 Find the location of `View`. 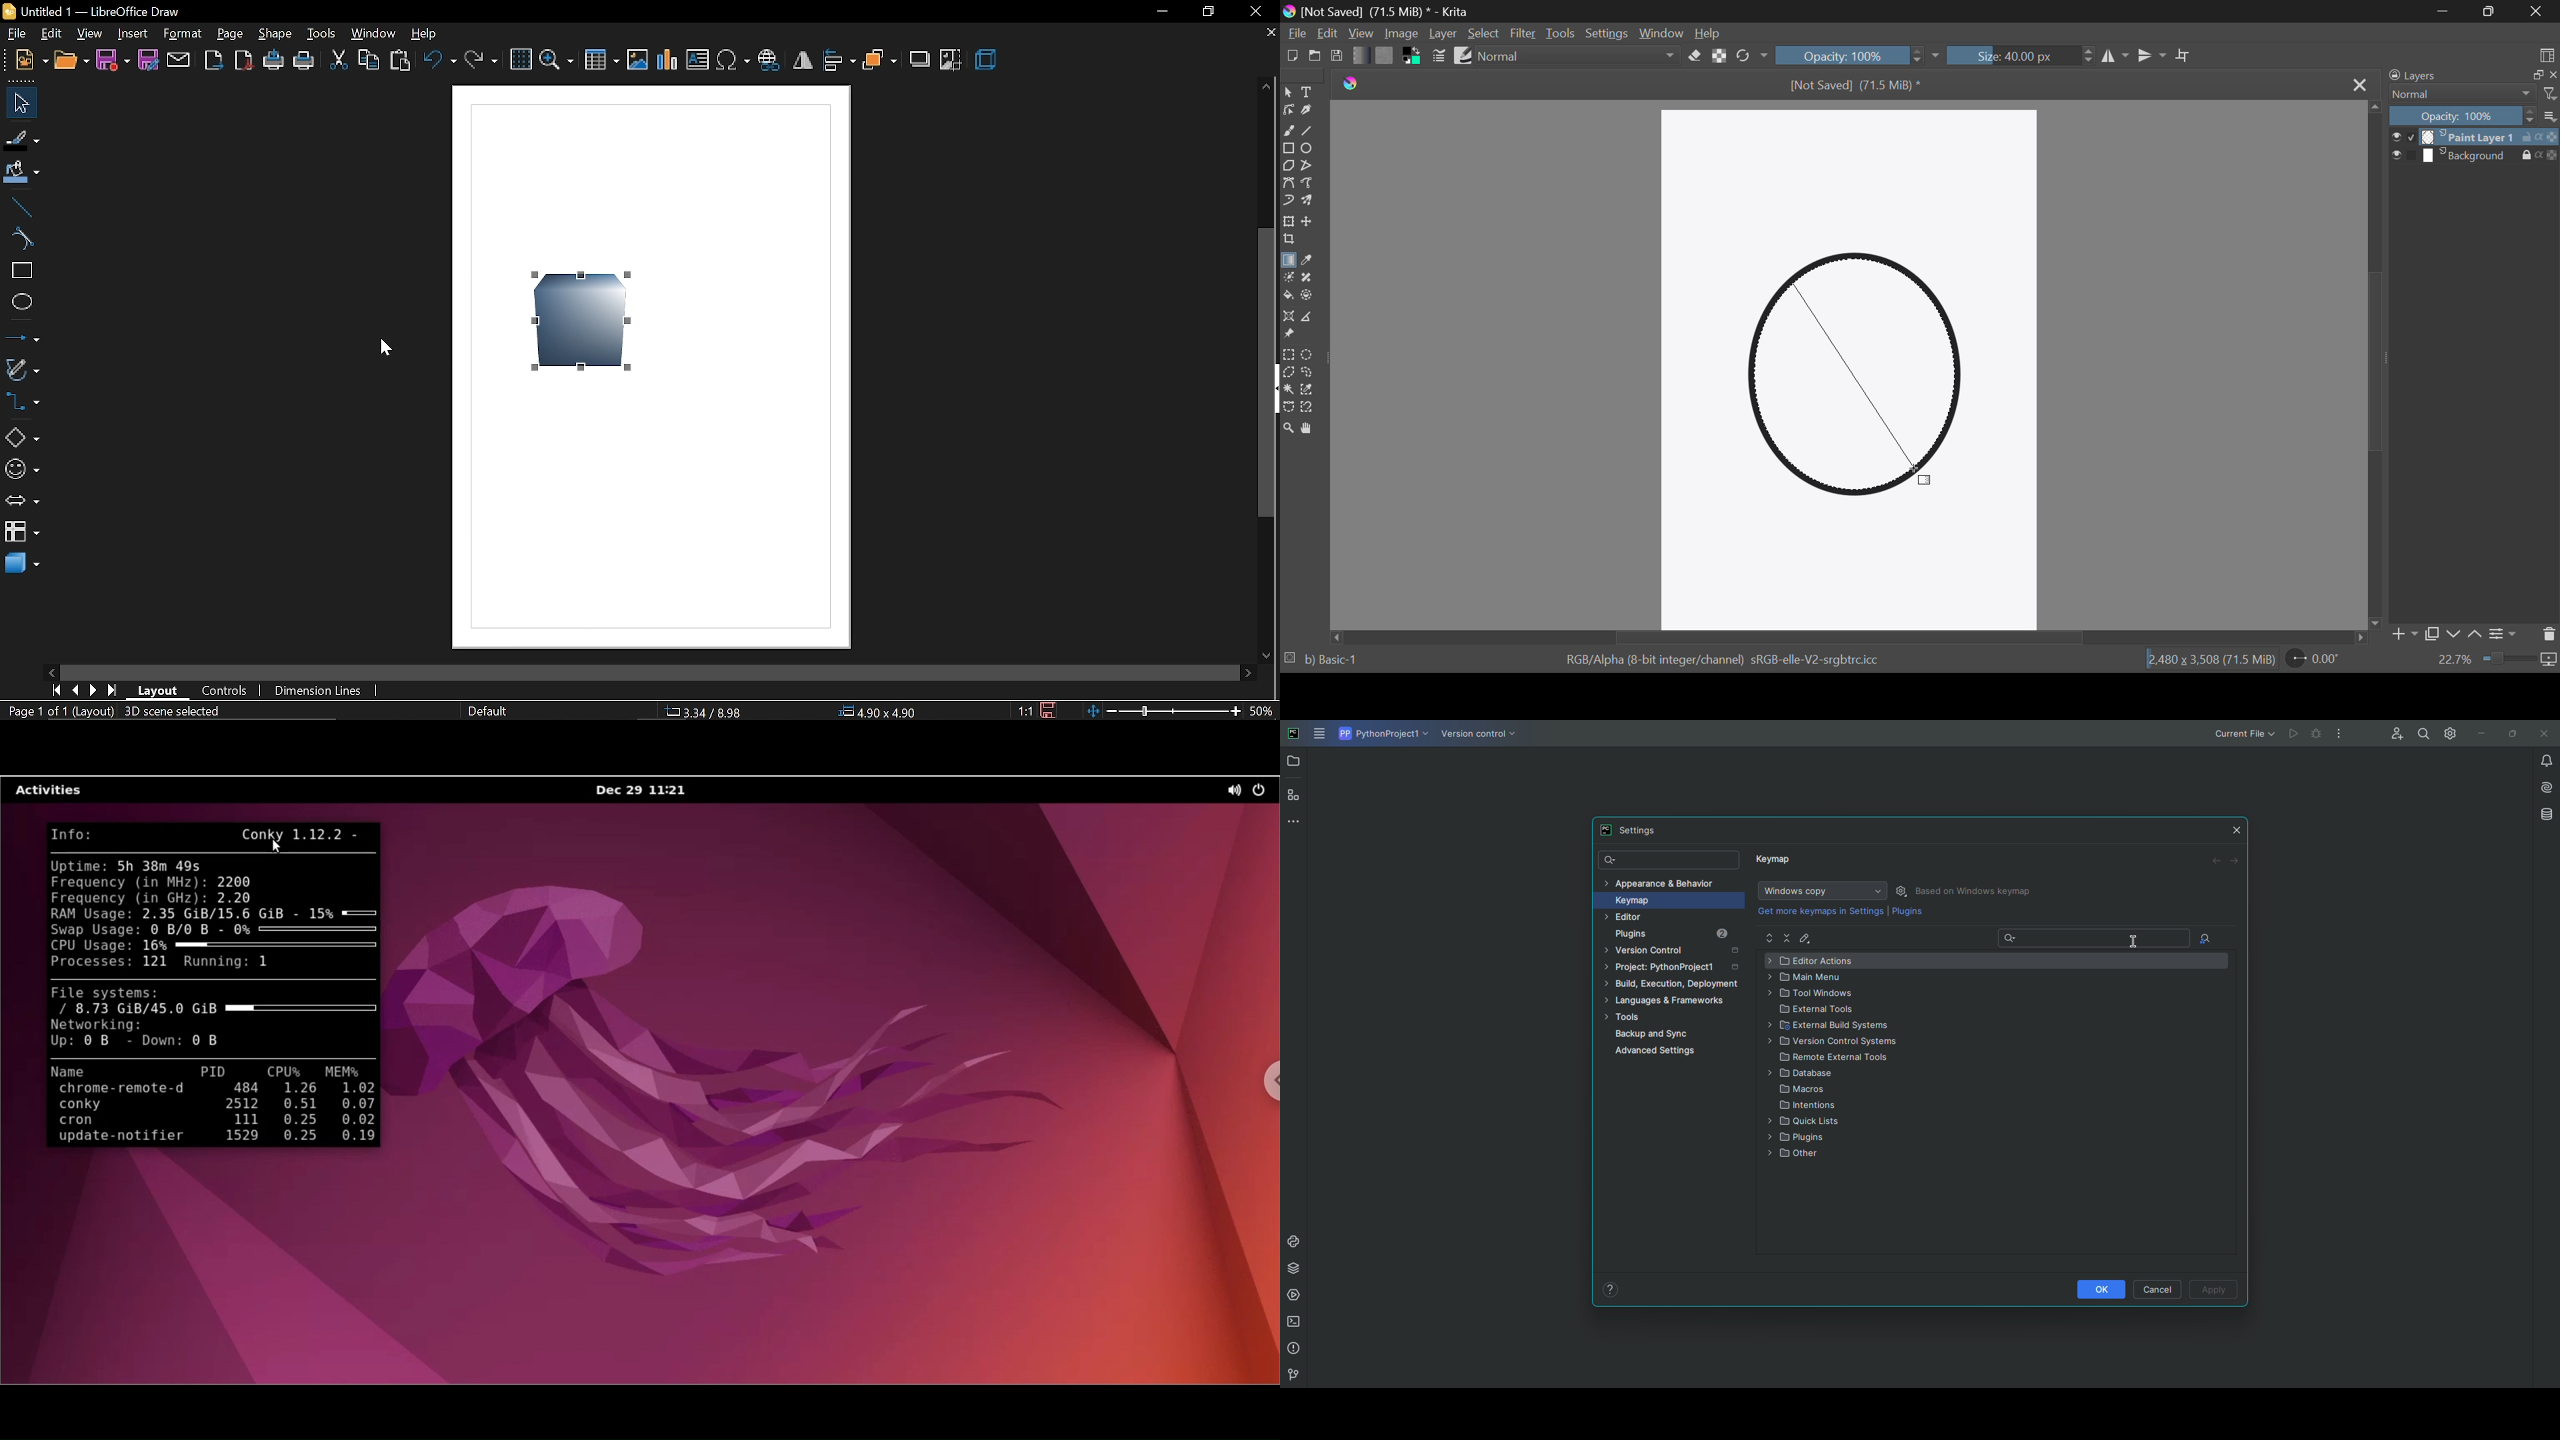

View is located at coordinates (1361, 34).